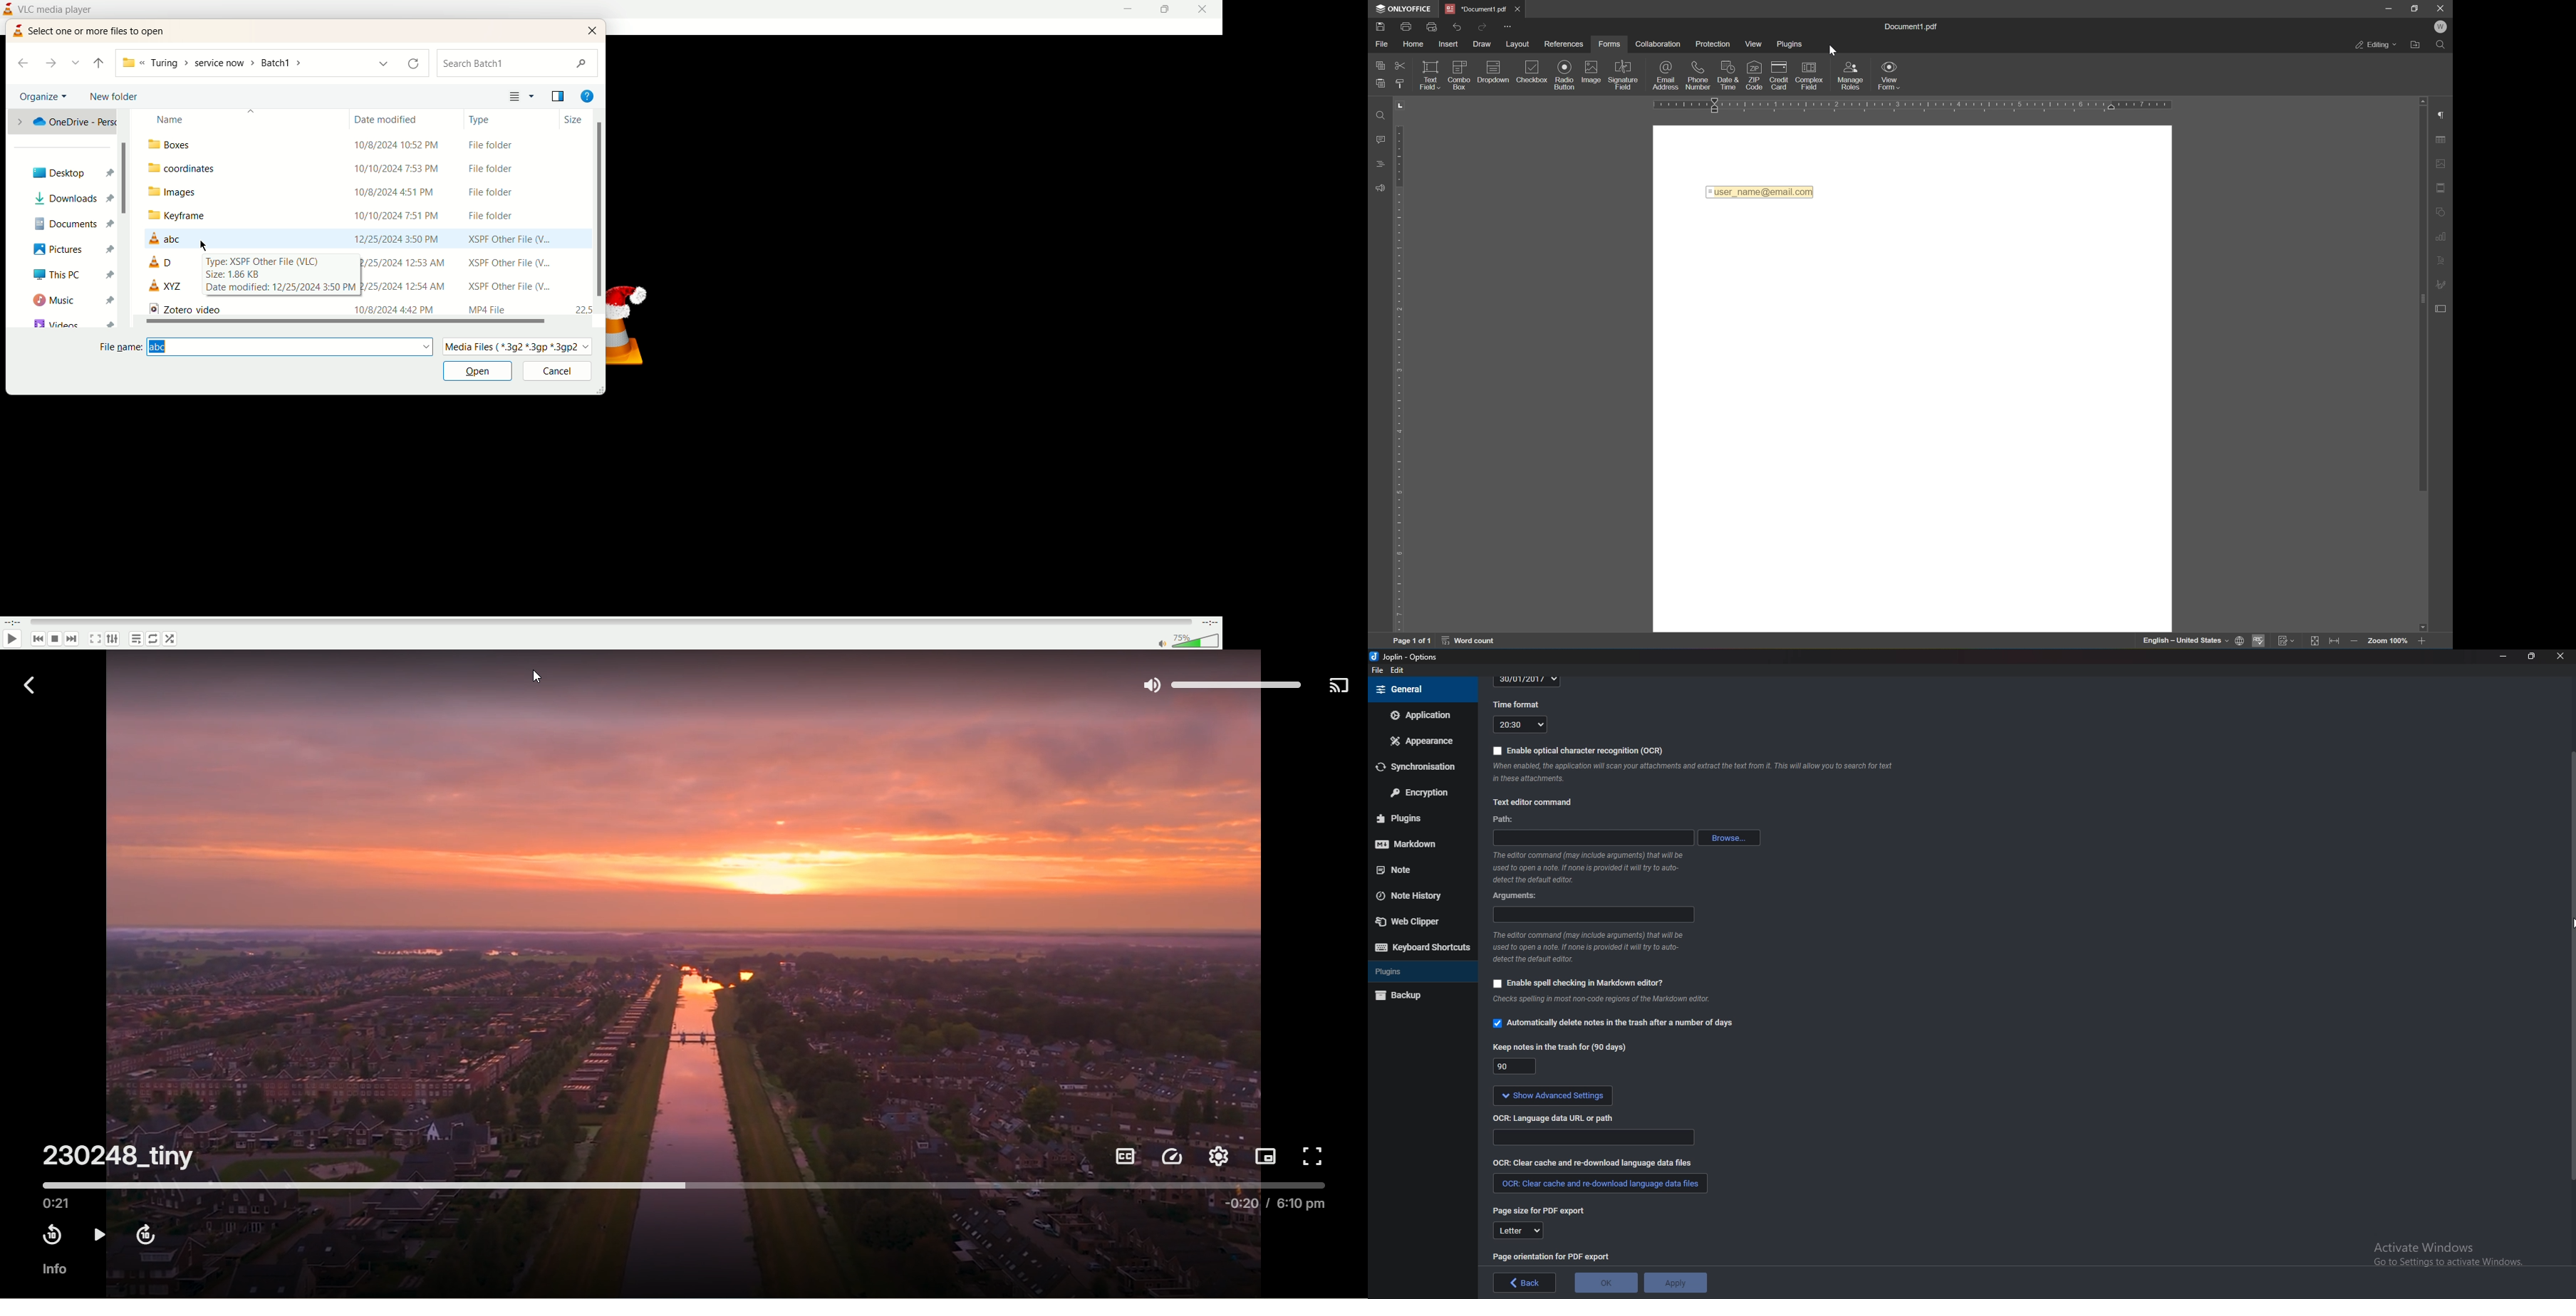 Image resolution: width=2576 pixels, height=1316 pixels. What do you see at coordinates (1378, 670) in the screenshot?
I see `File` at bounding box center [1378, 670].